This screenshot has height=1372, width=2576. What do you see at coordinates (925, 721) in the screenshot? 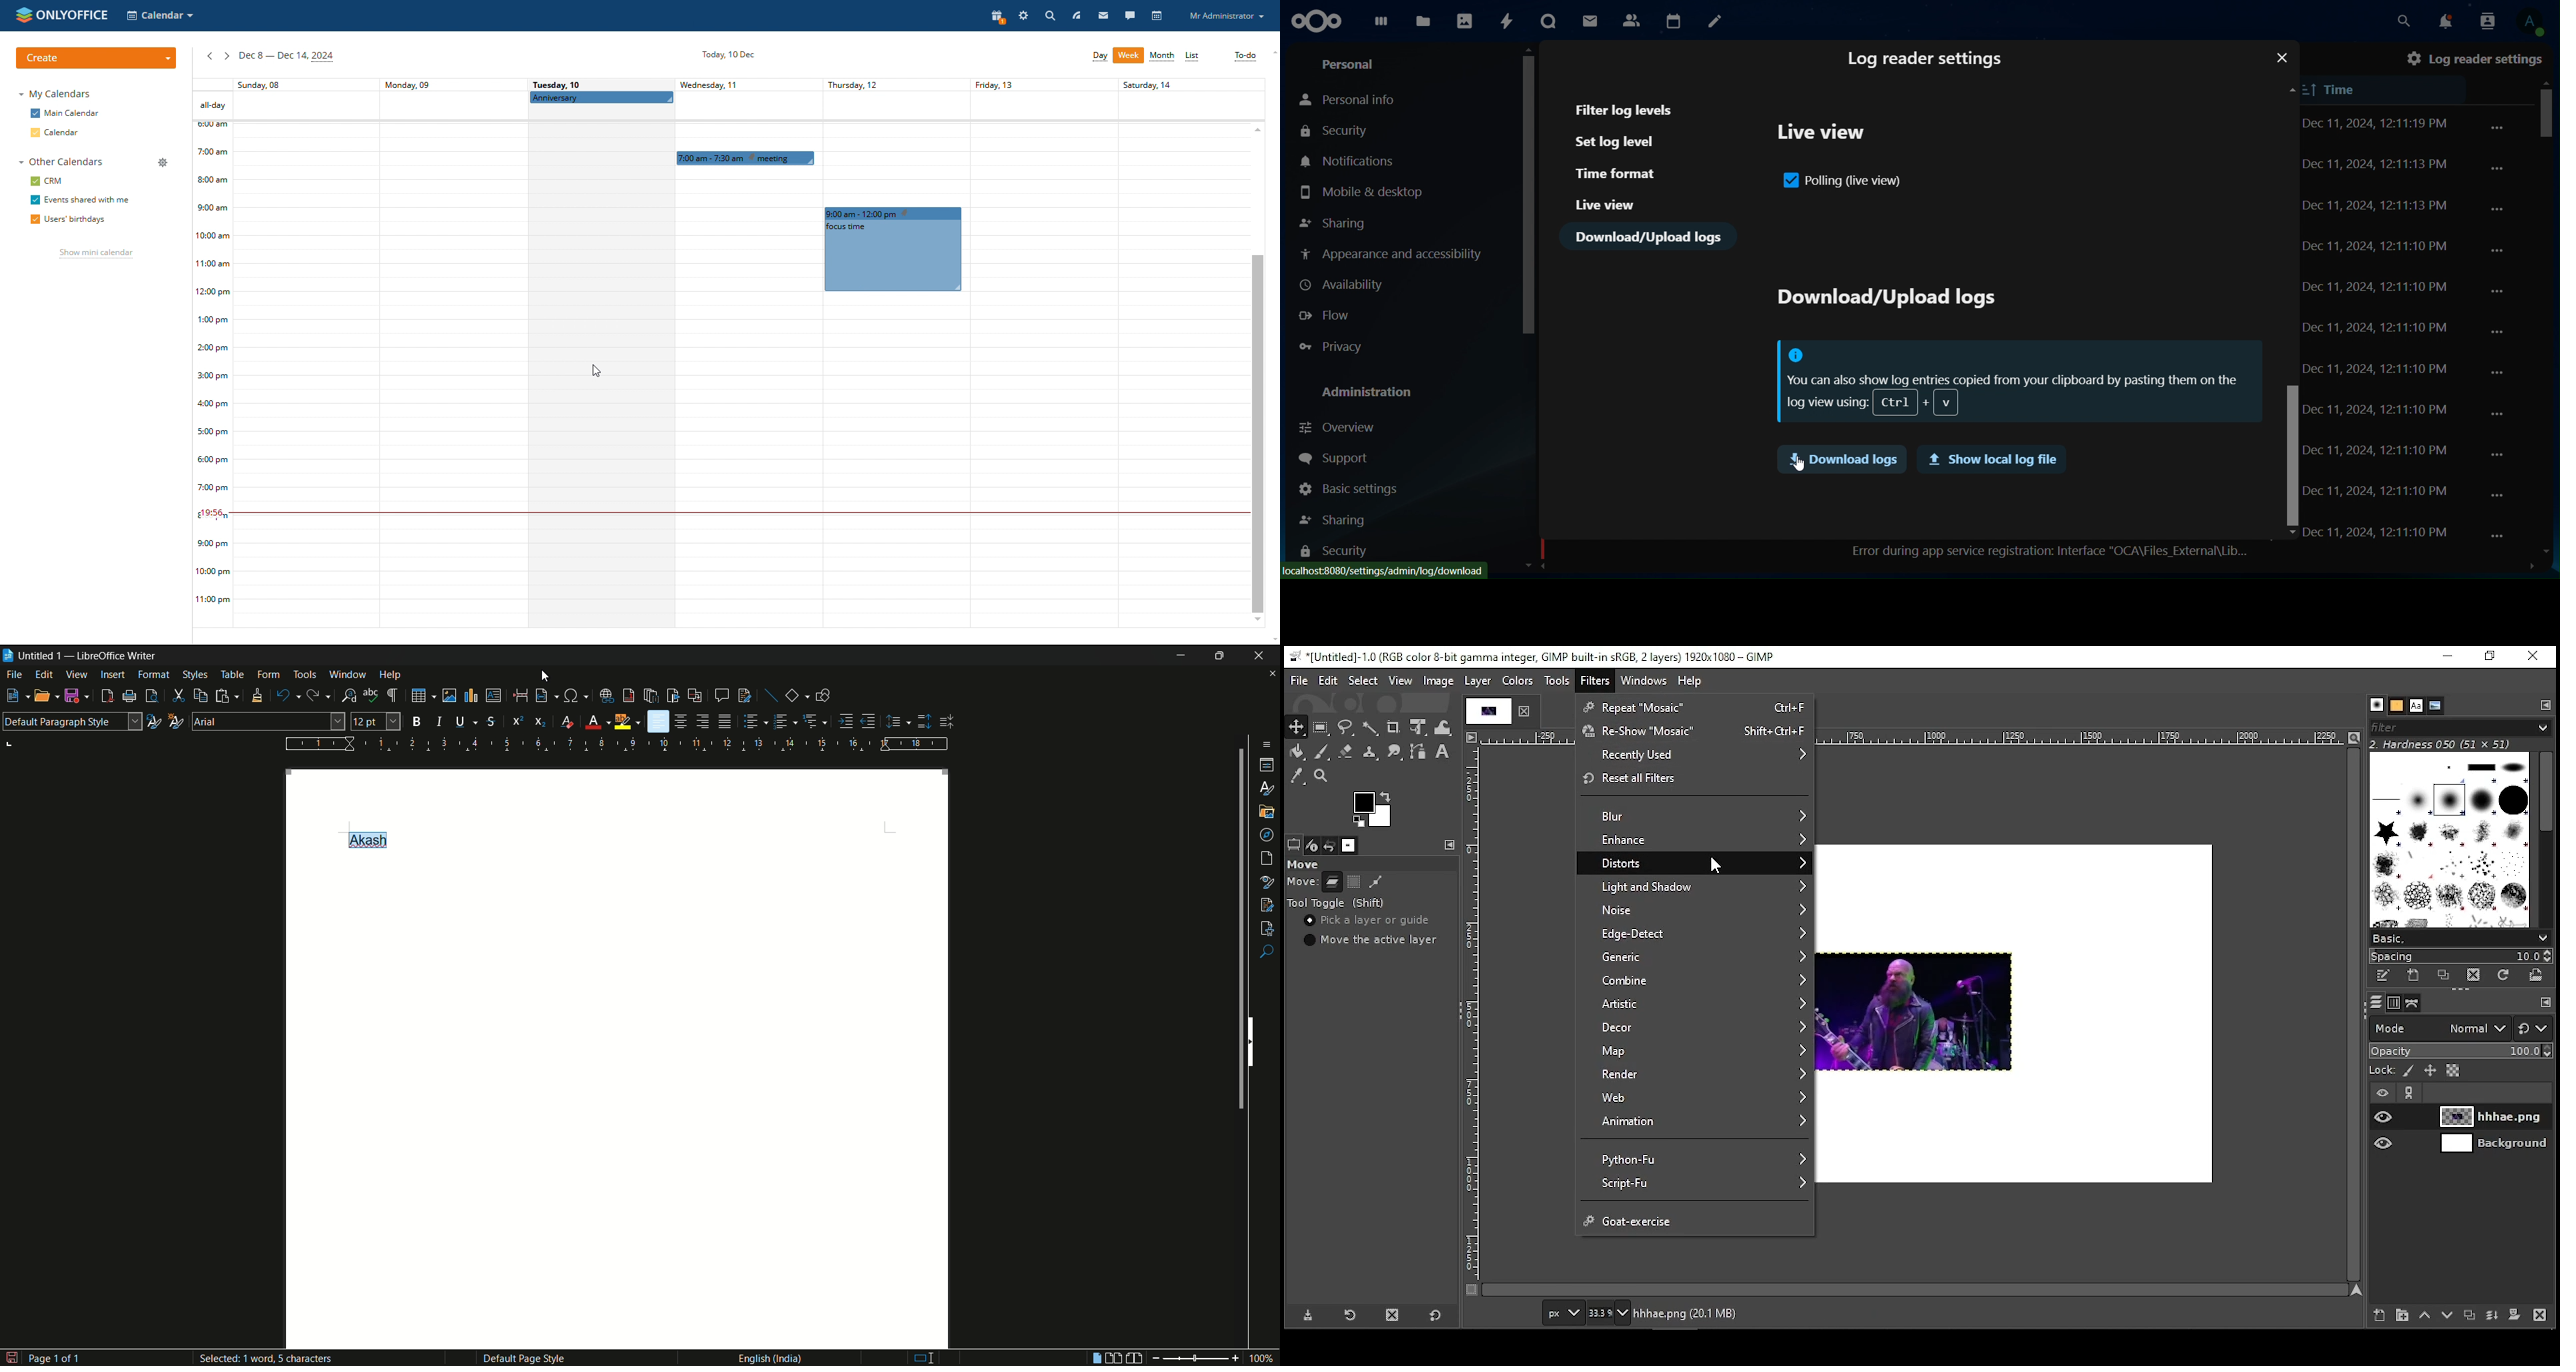
I see `increase paragraph spacing` at bounding box center [925, 721].